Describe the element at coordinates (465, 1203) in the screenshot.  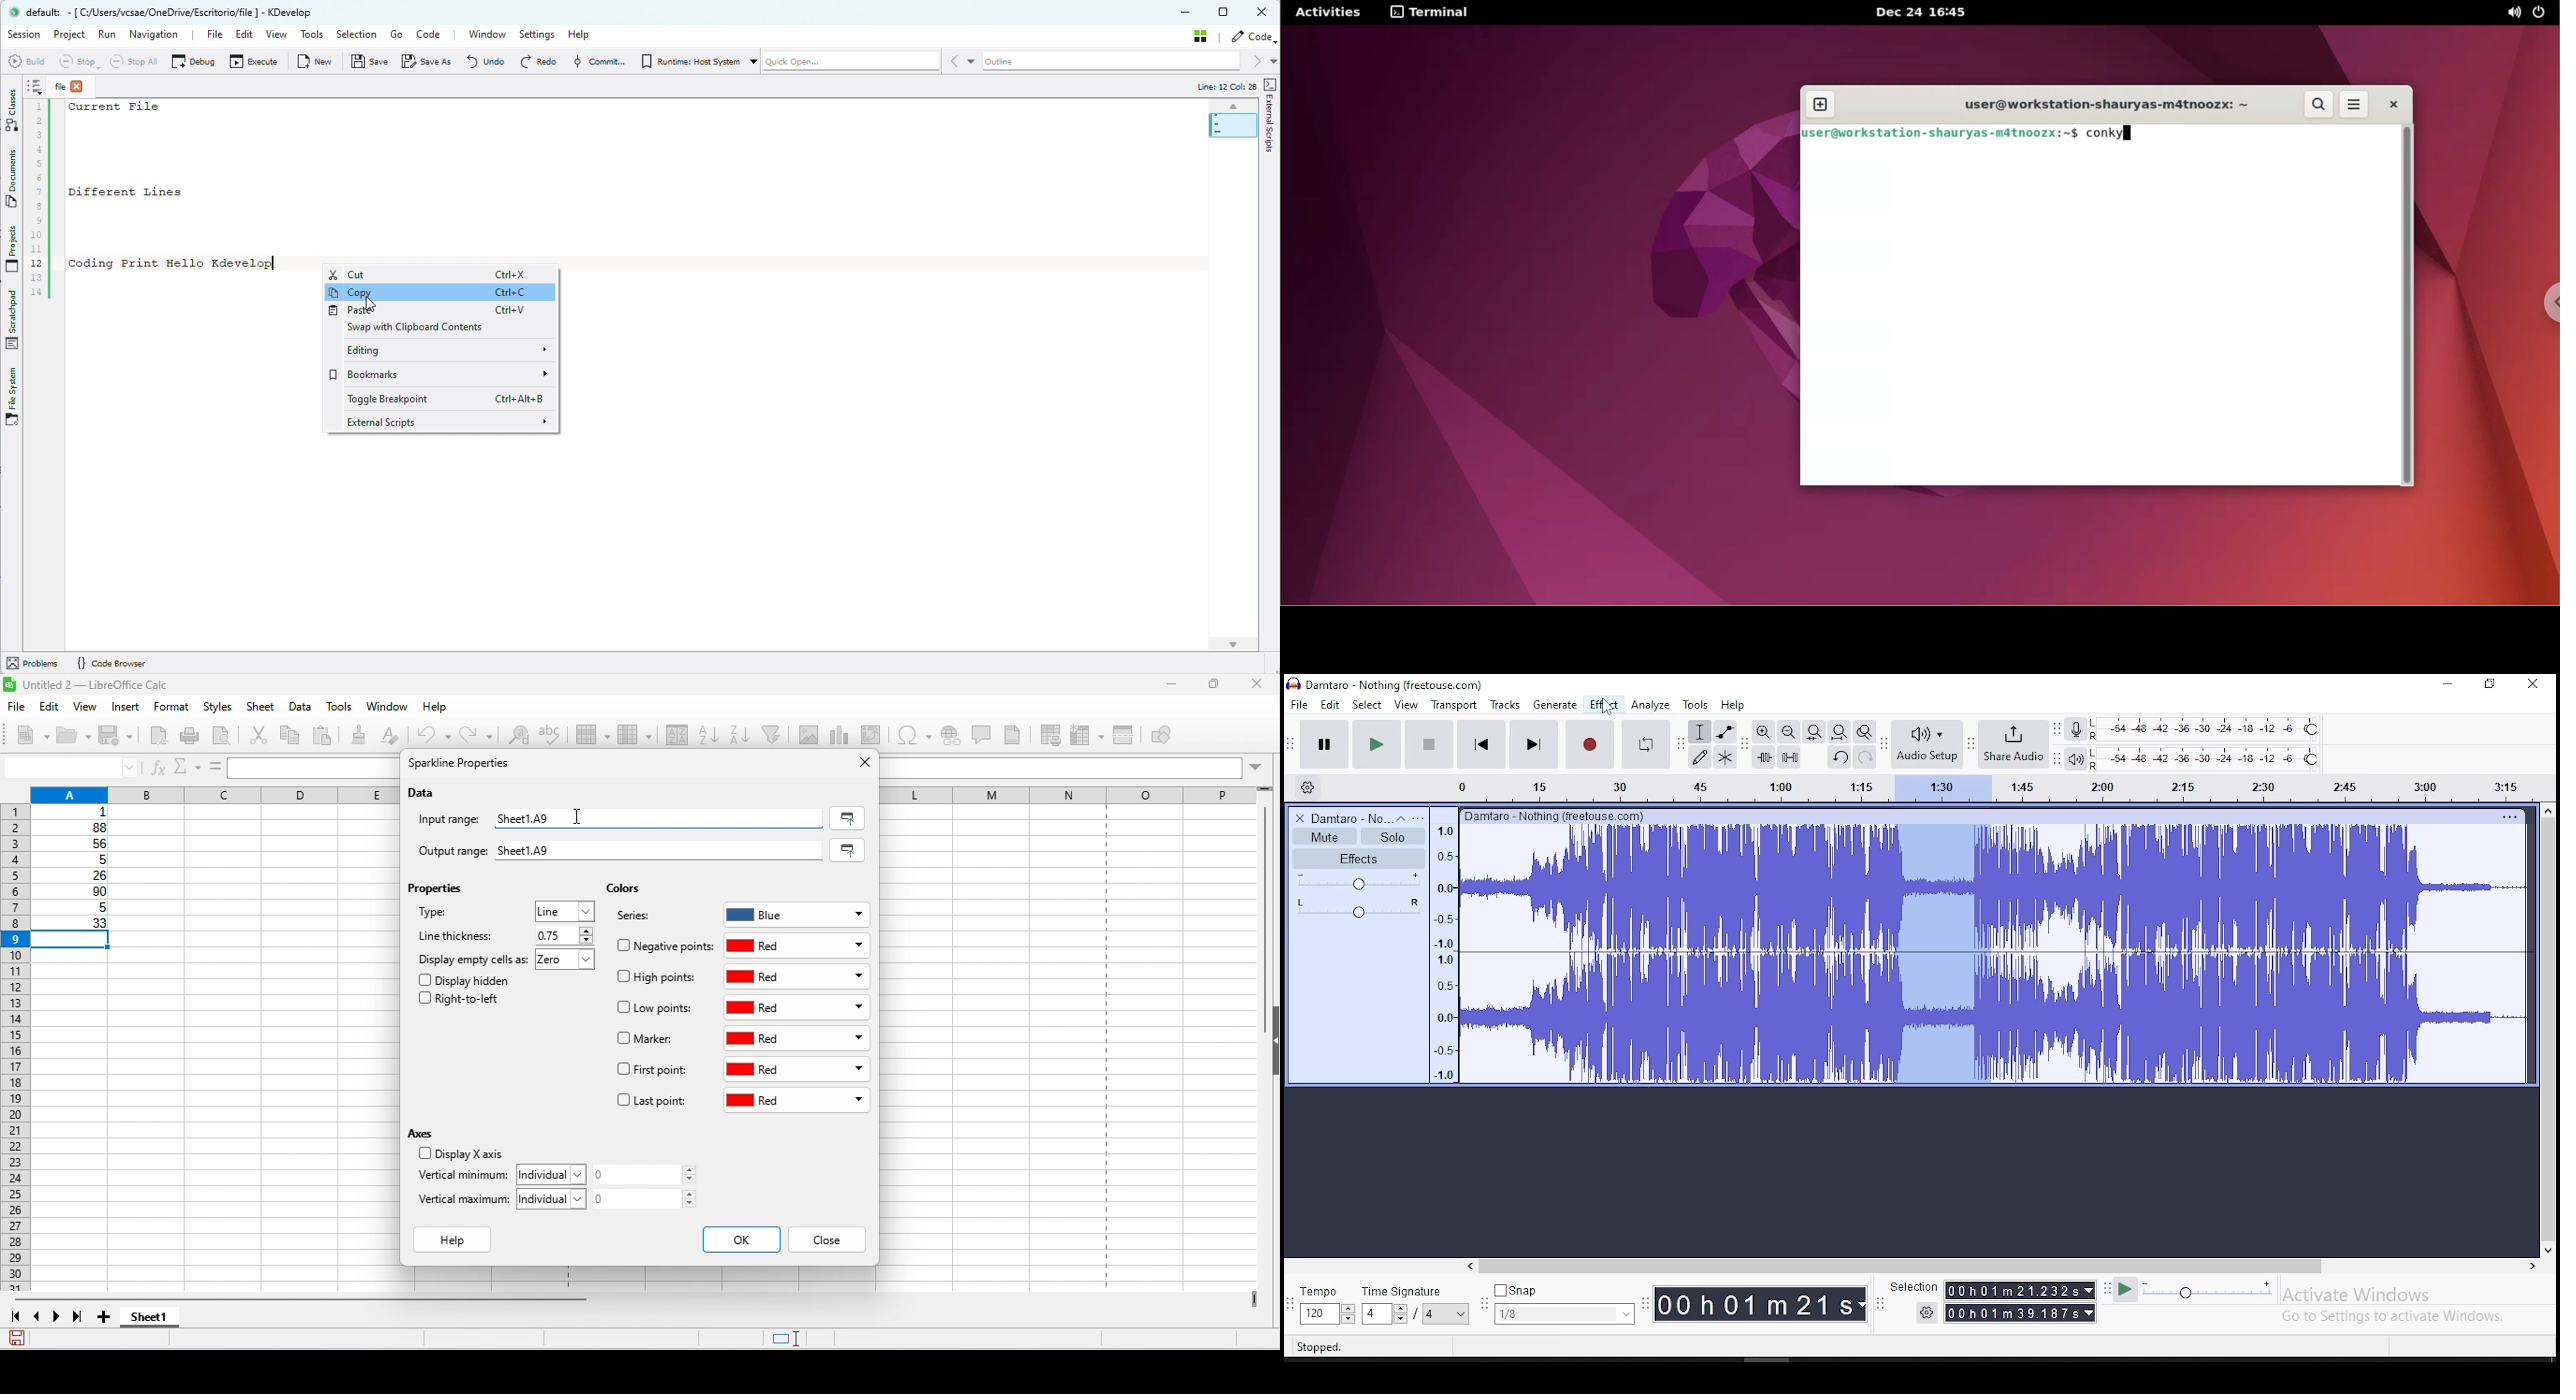
I see `vertical maximum` at that location.